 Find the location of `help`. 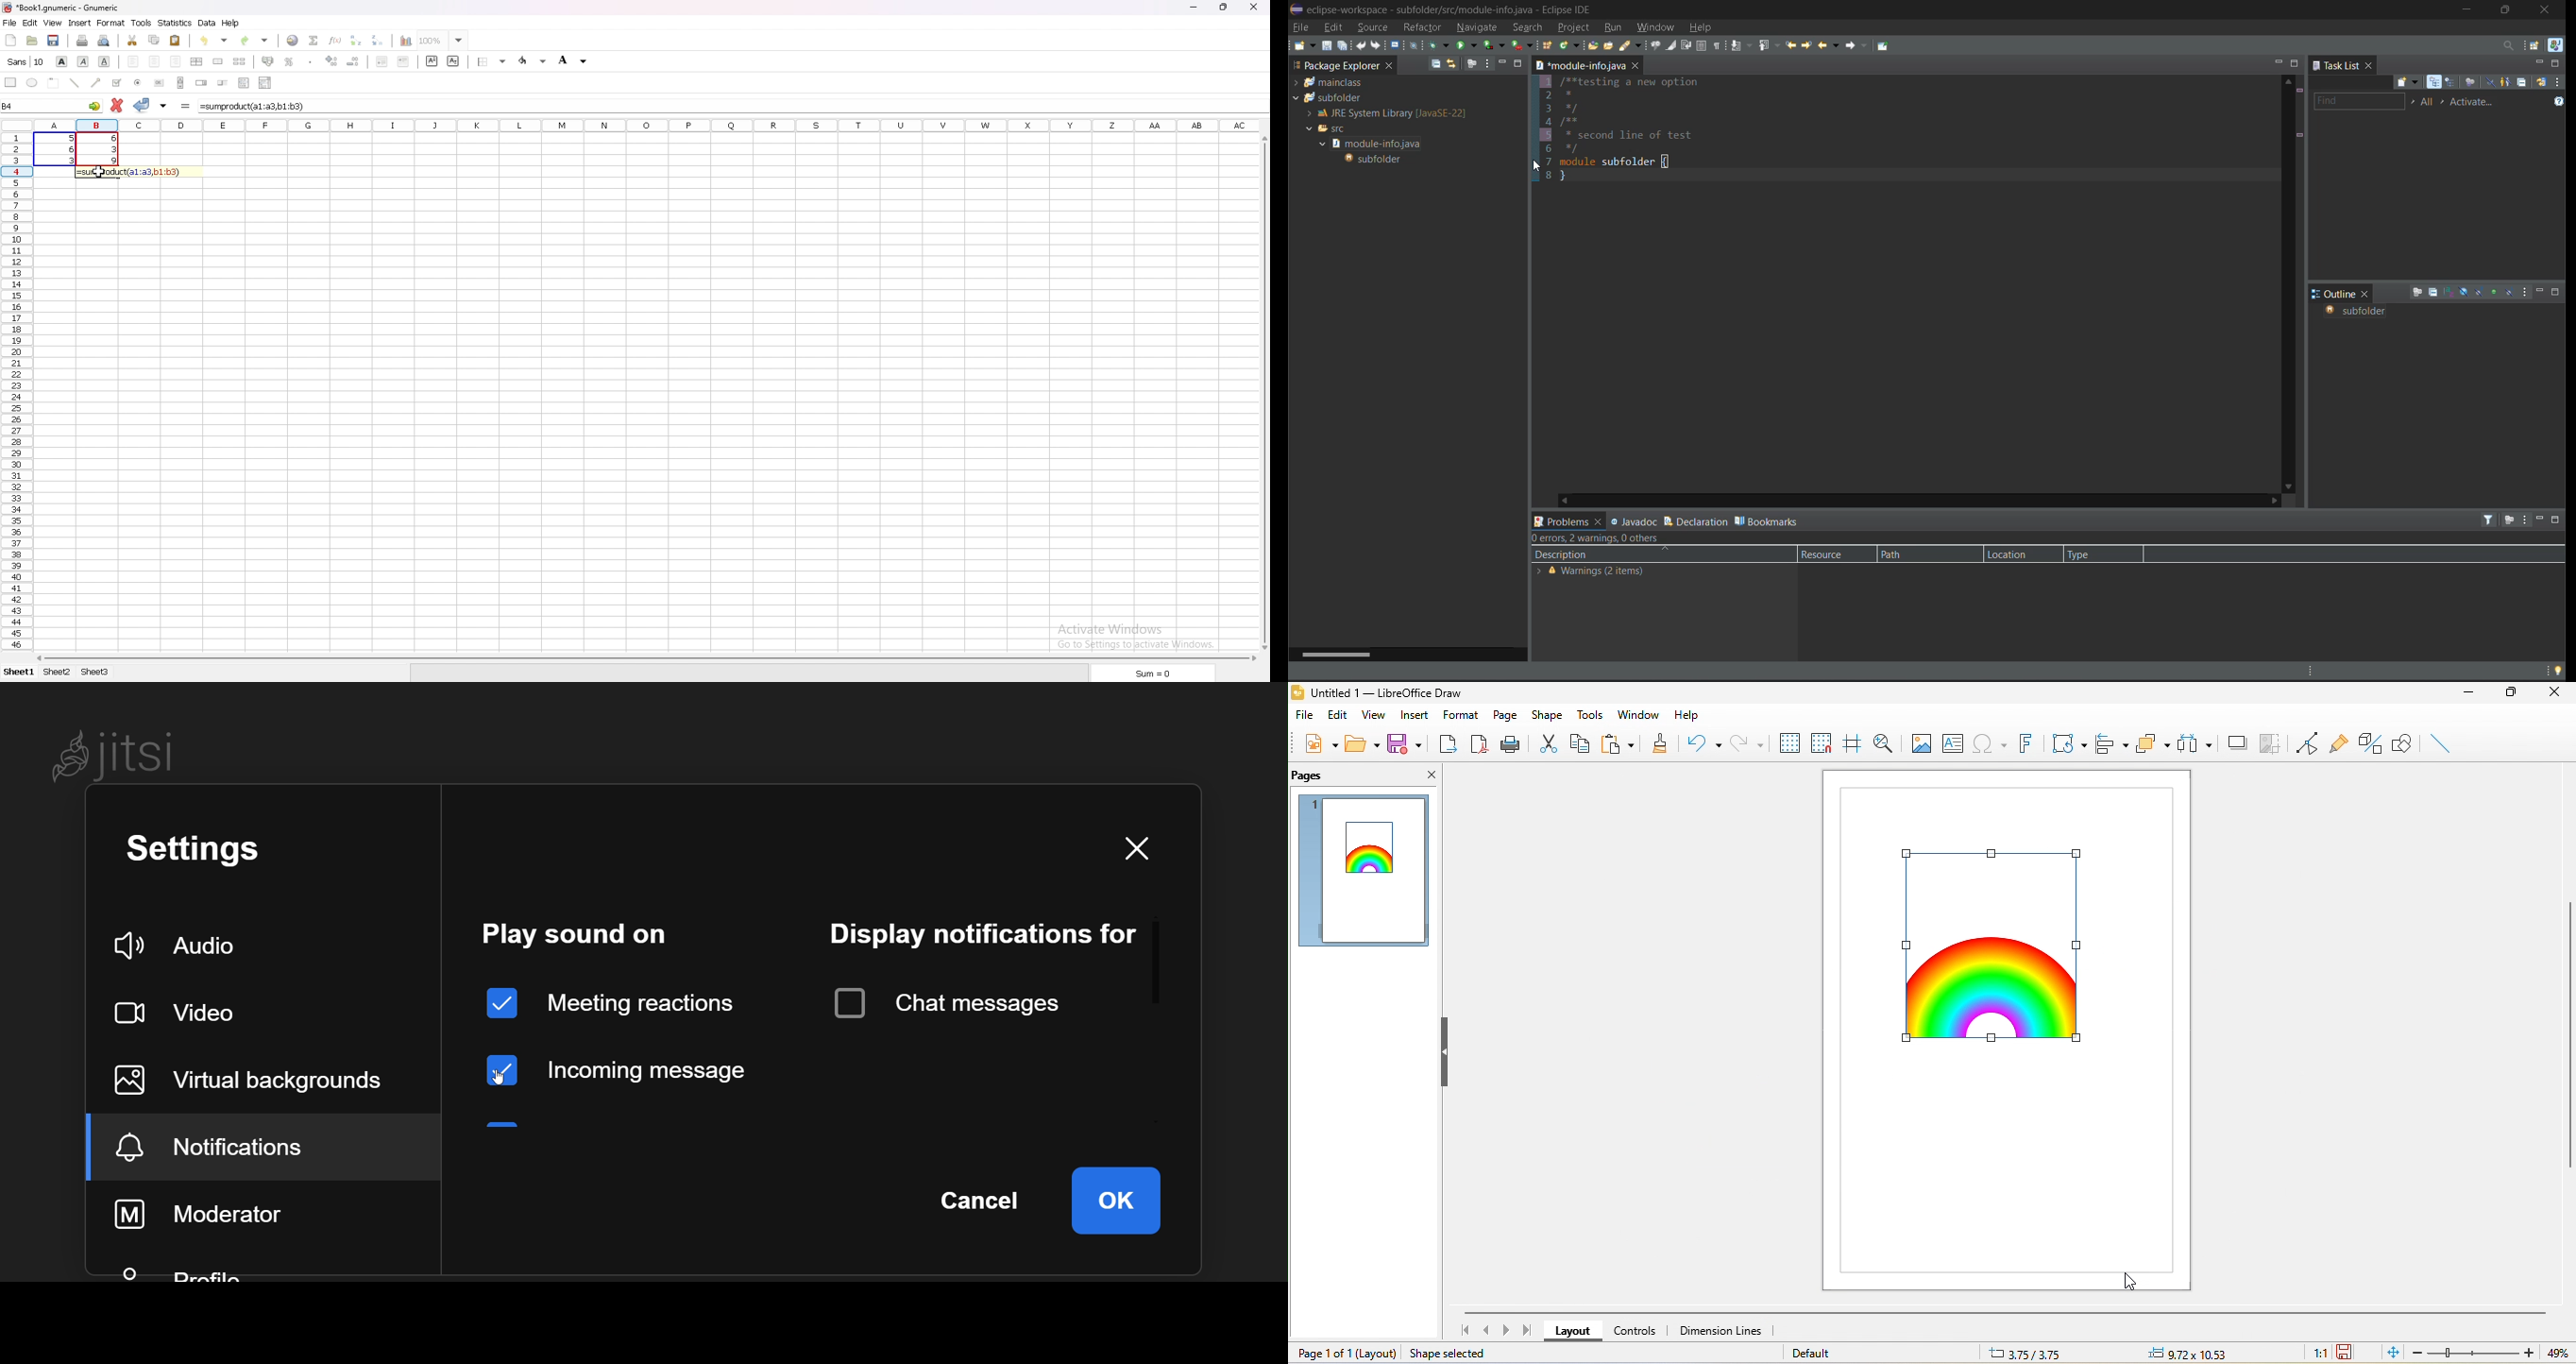

help is located at coordinates (231, 23).